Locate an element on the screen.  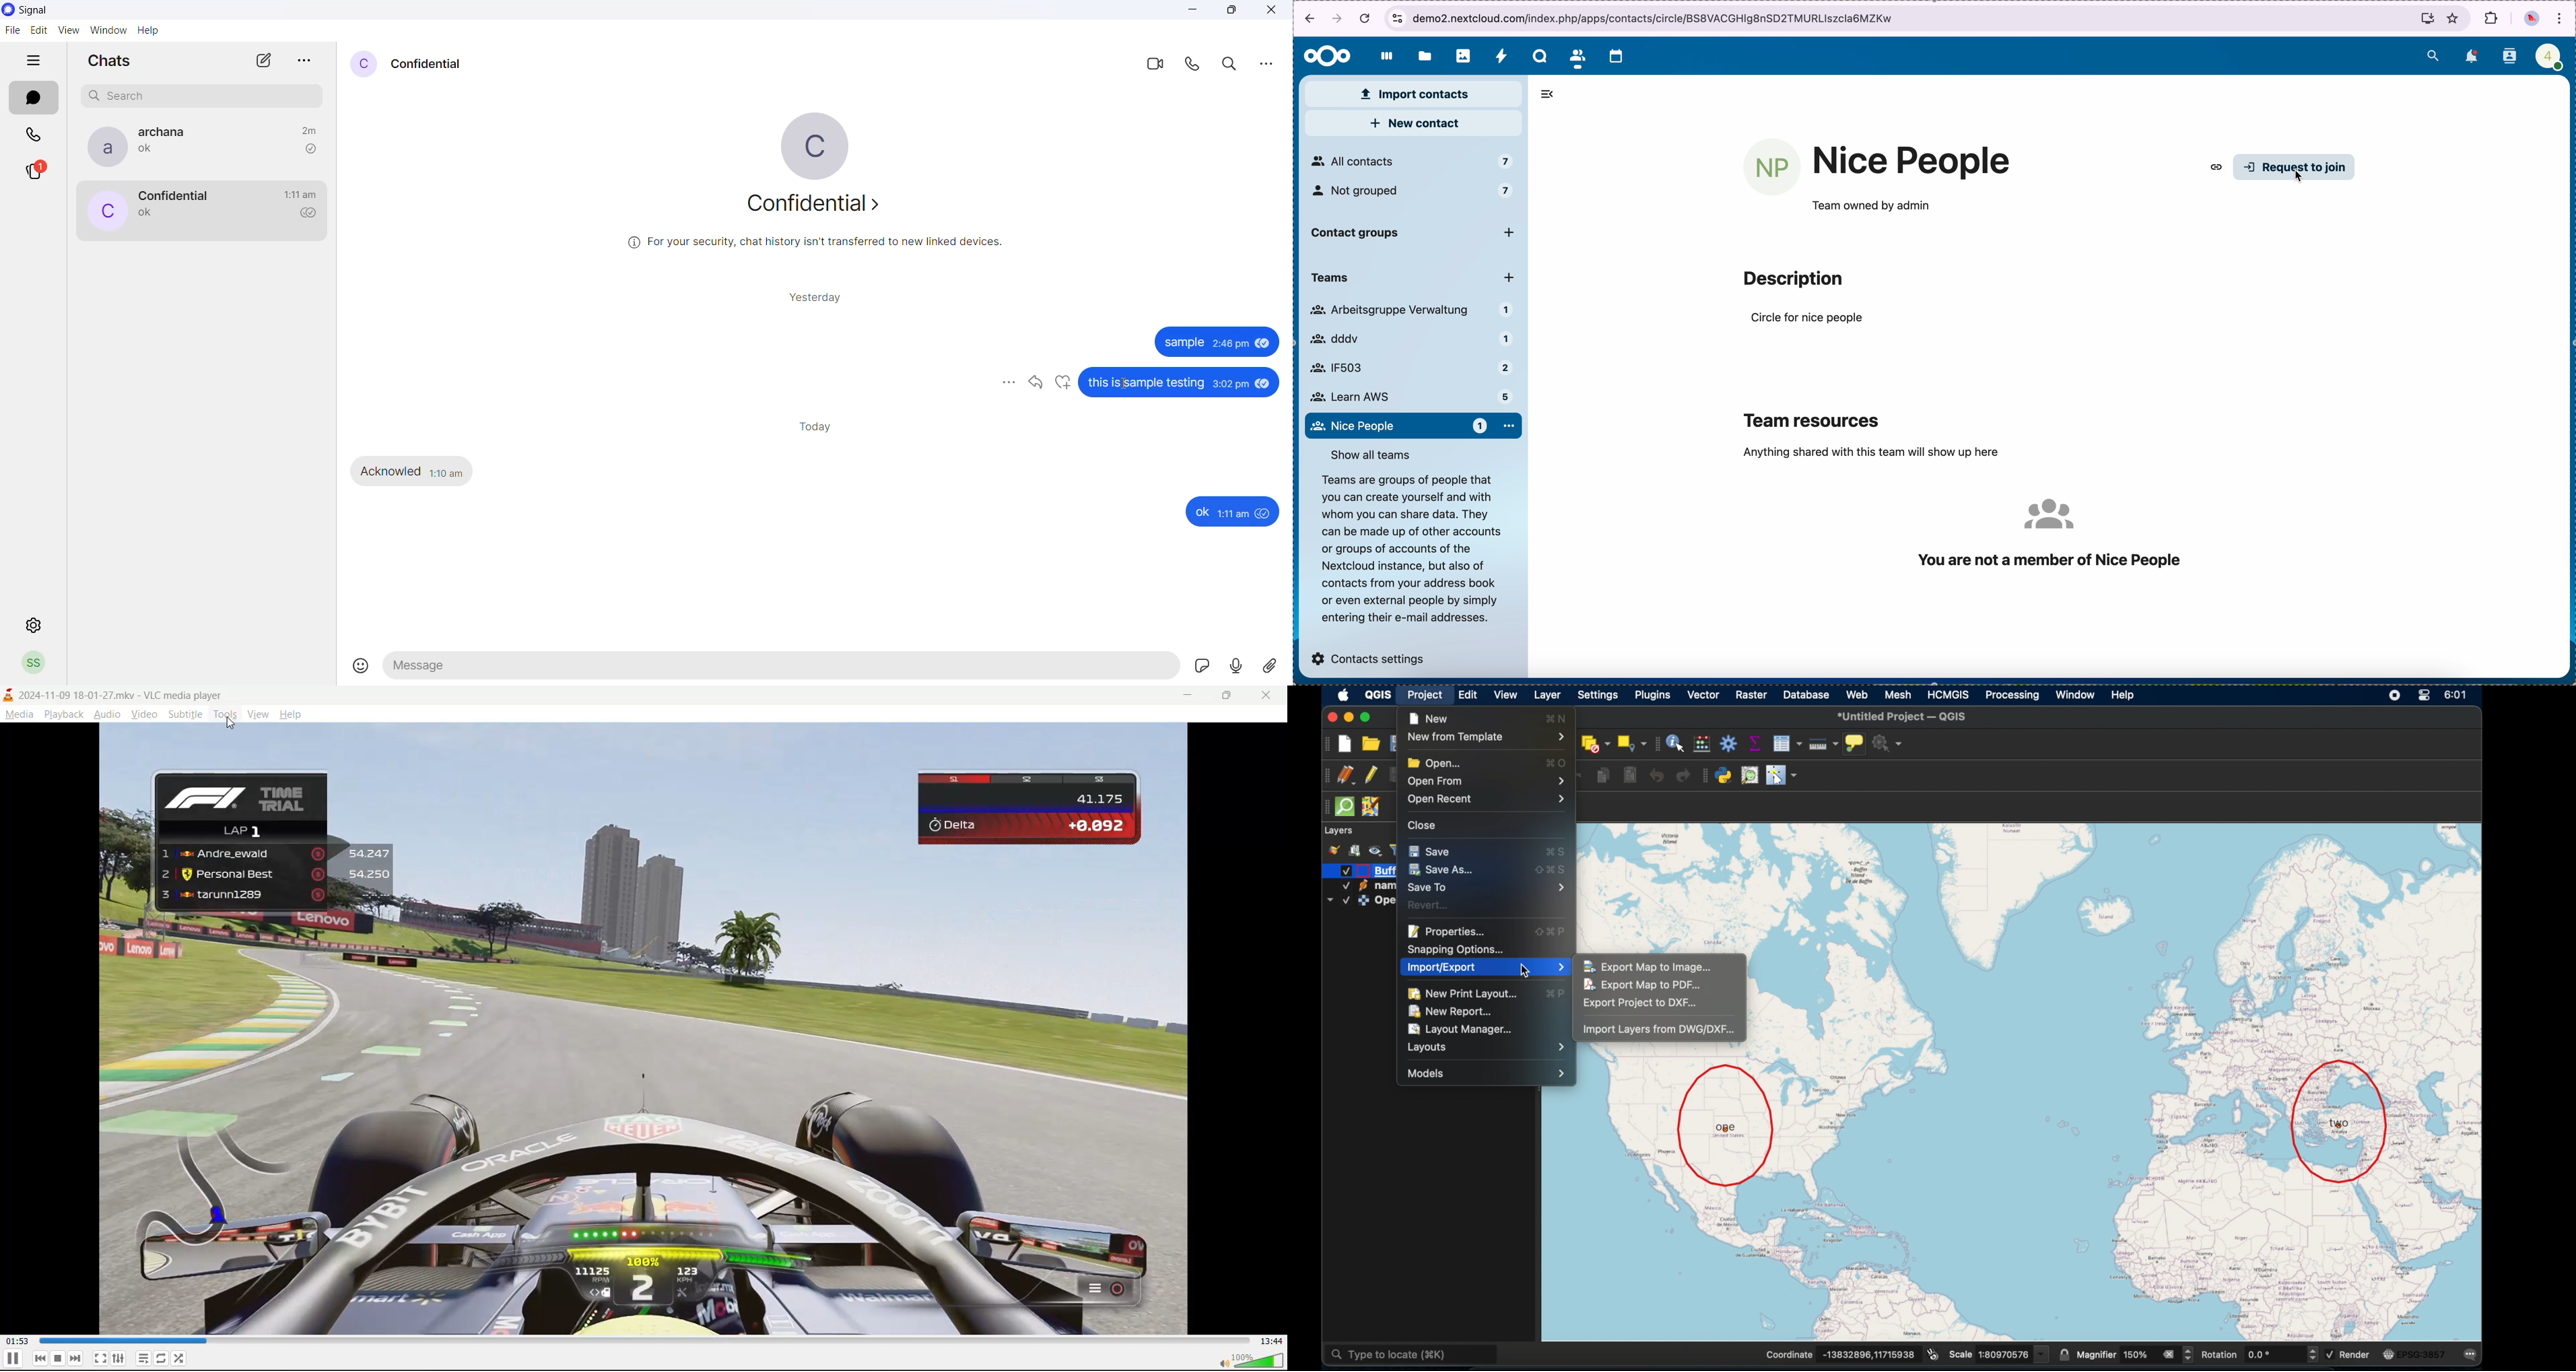
location one is located at coordinates (1727, 1126).